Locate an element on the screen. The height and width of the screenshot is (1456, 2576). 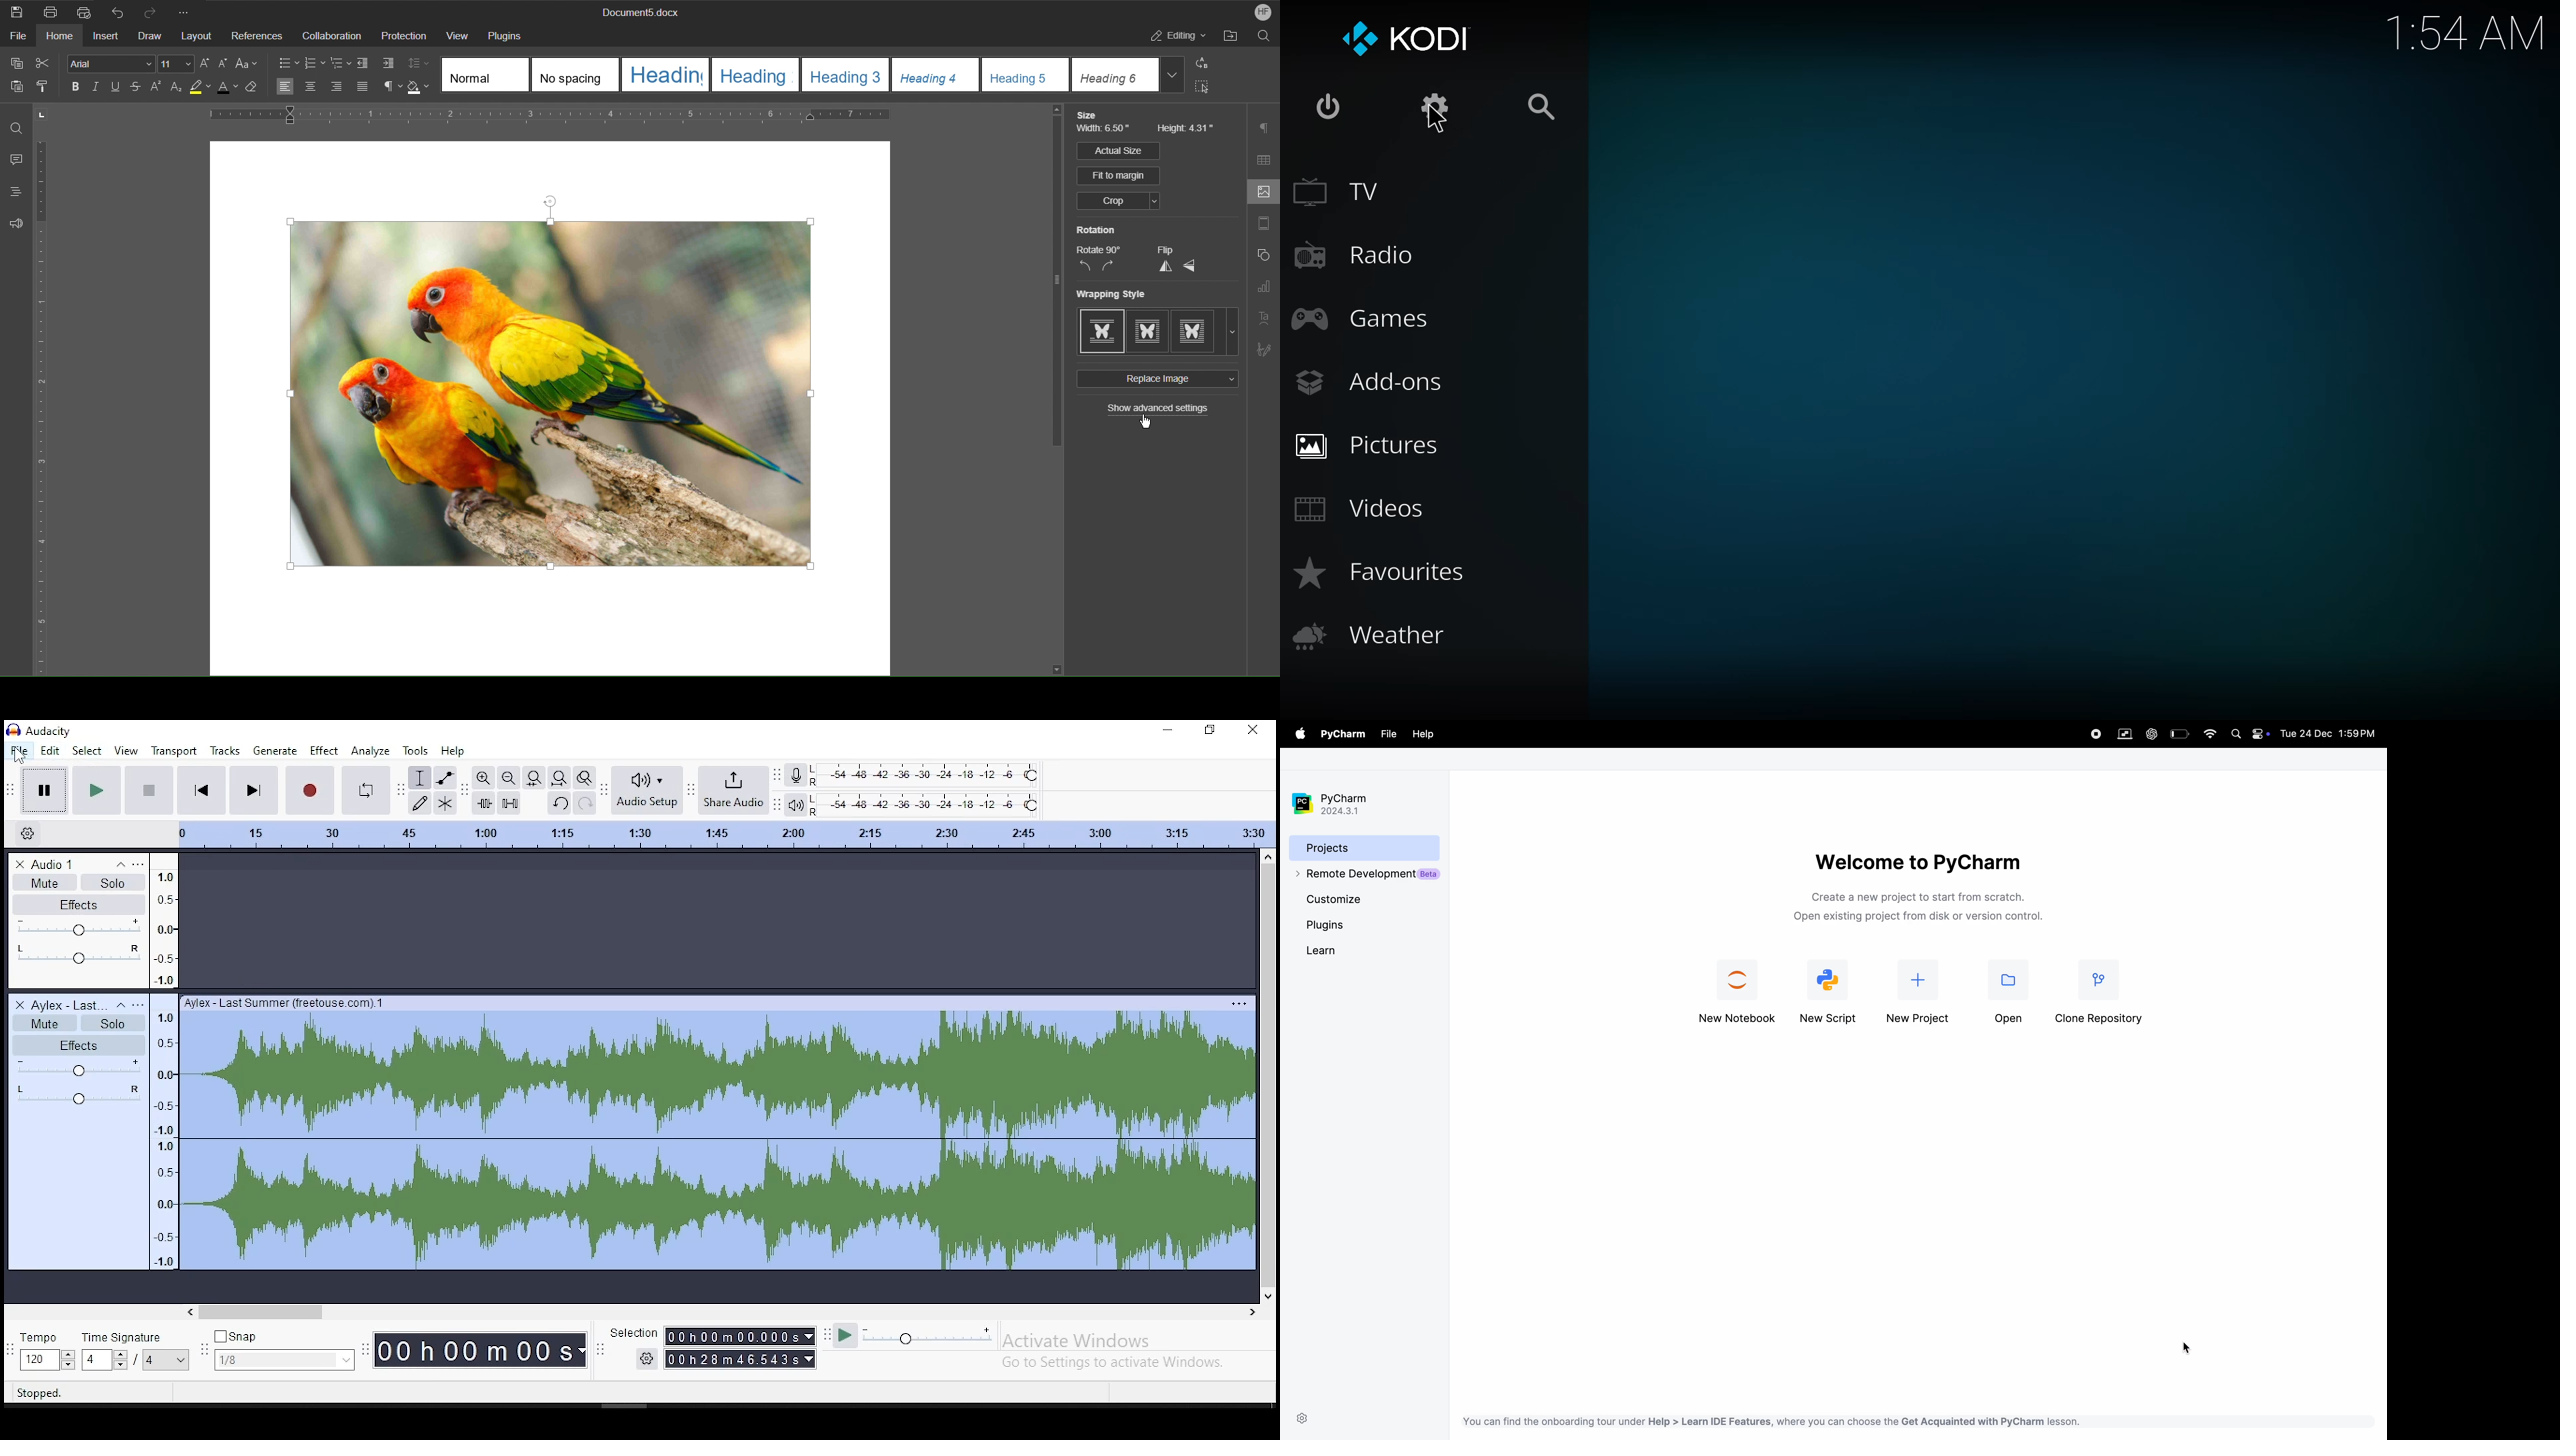
Italic is located at coordinates (95, 87).